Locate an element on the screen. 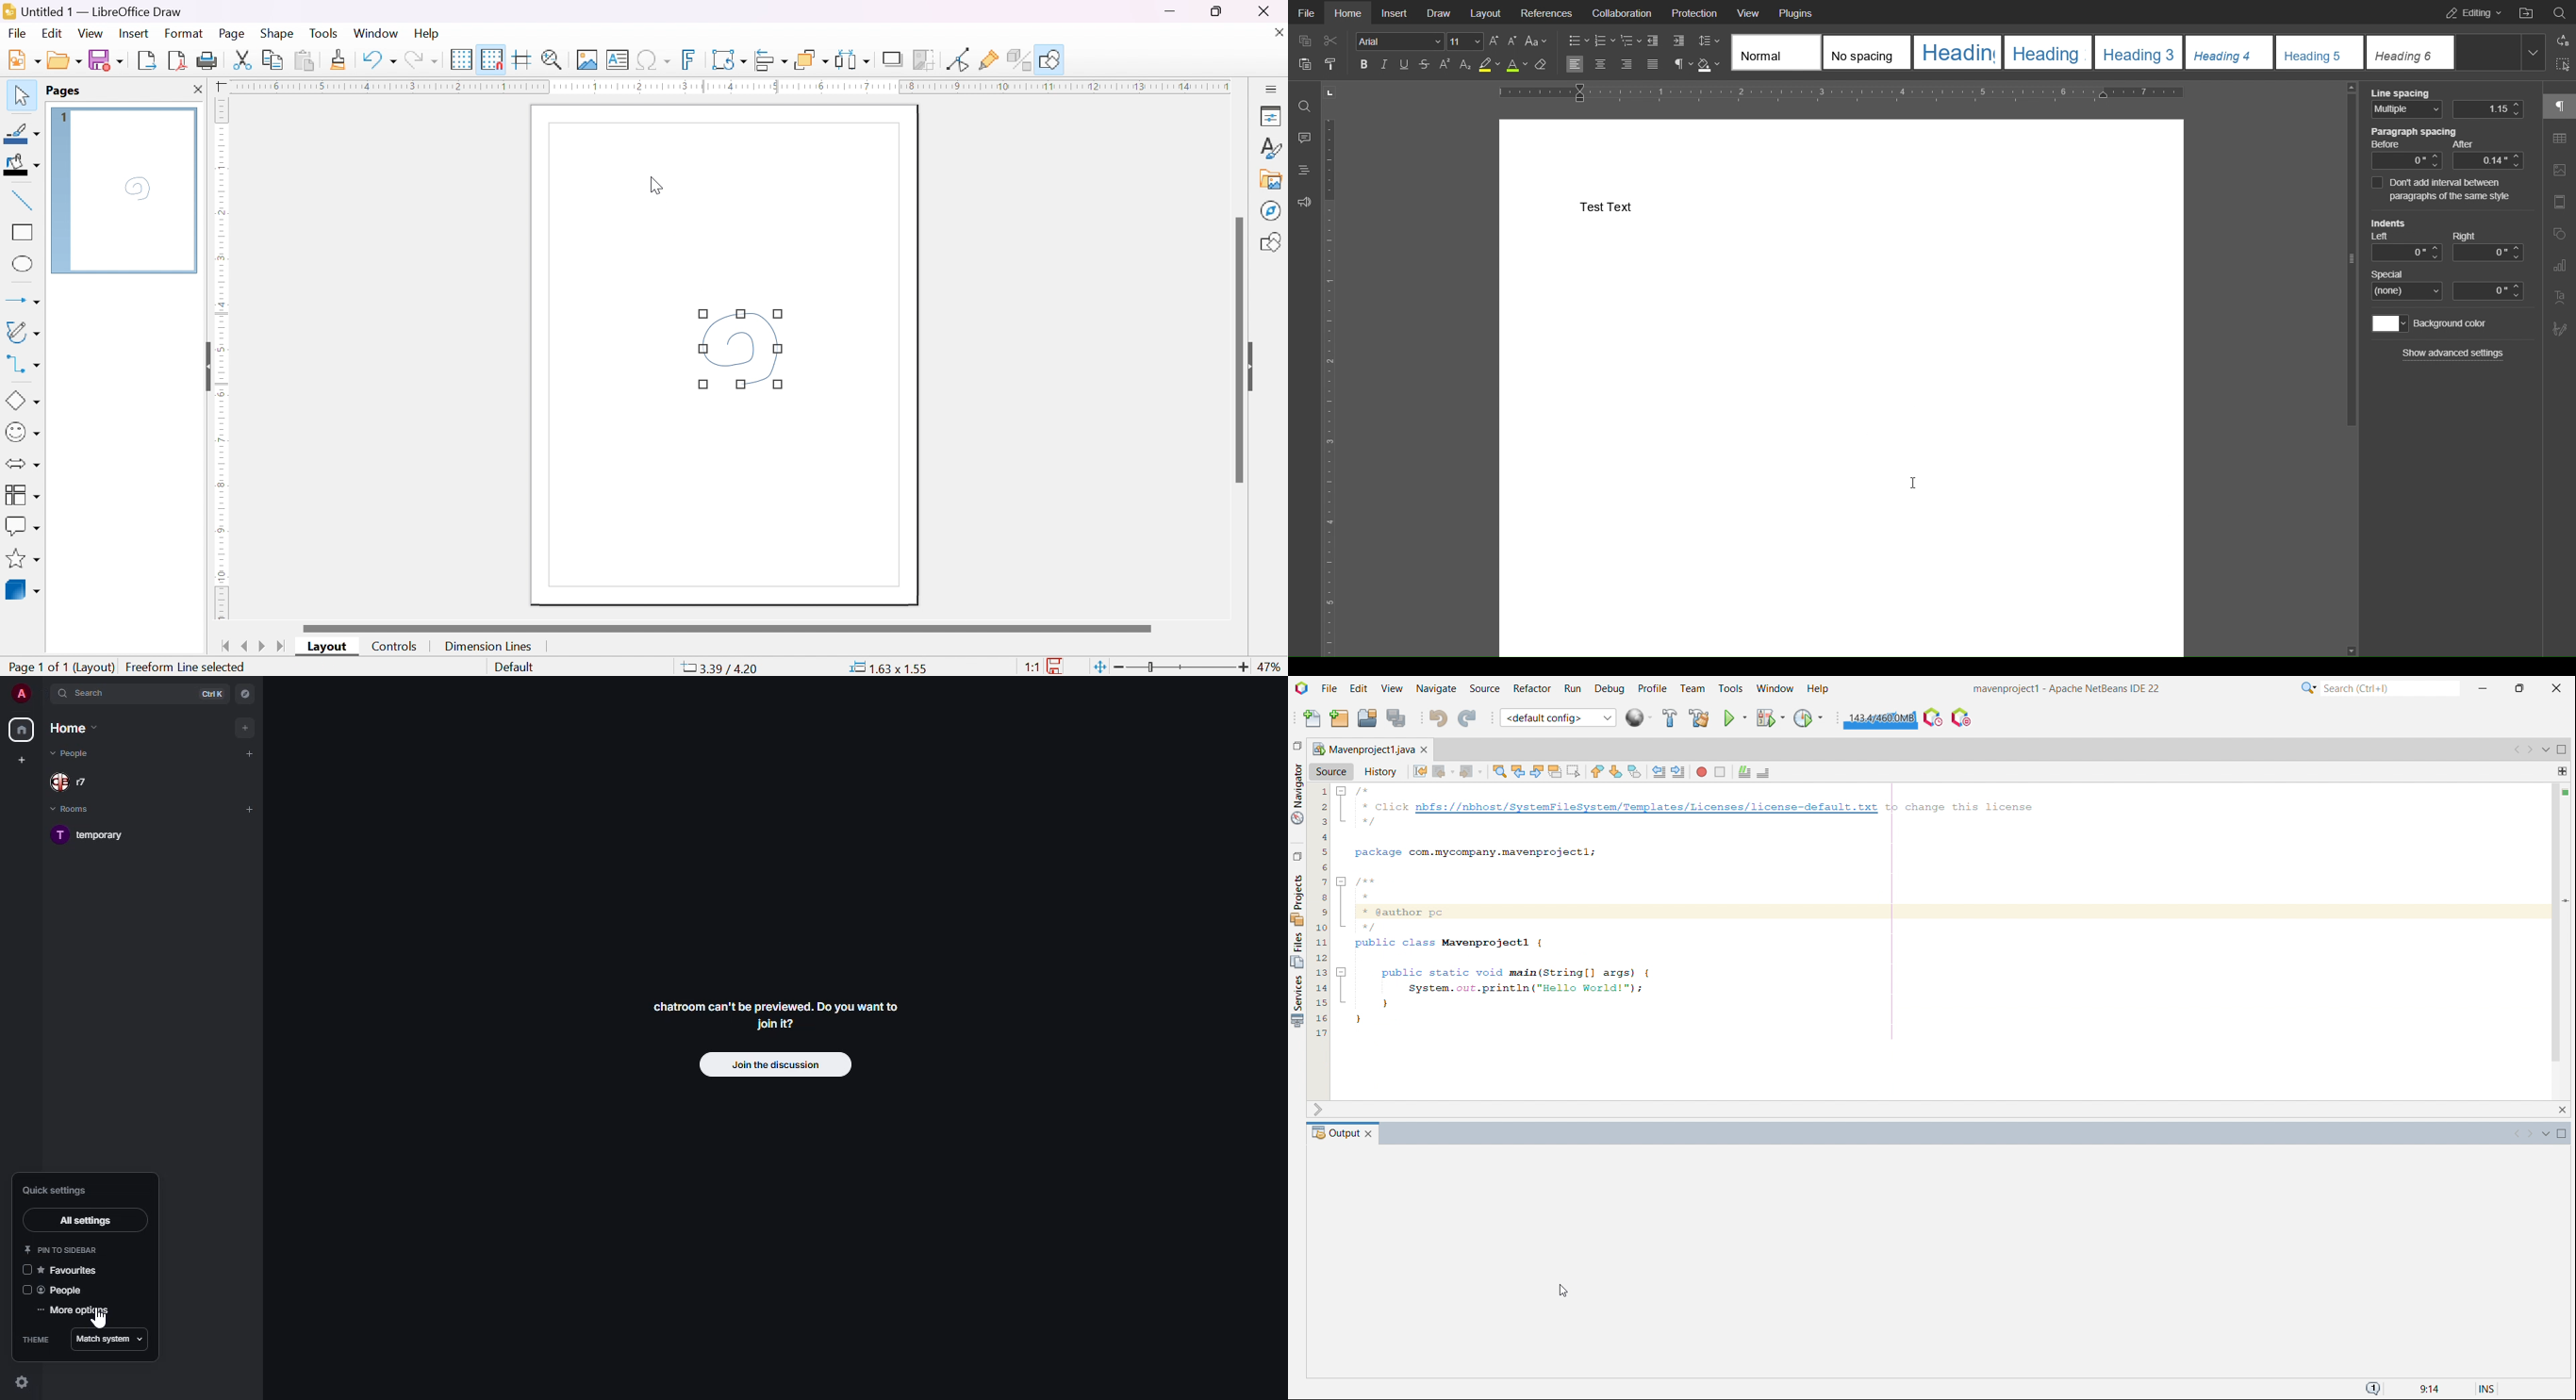 This screenshot has height=1400, width=2576. room is located at coordinates (94, 836).